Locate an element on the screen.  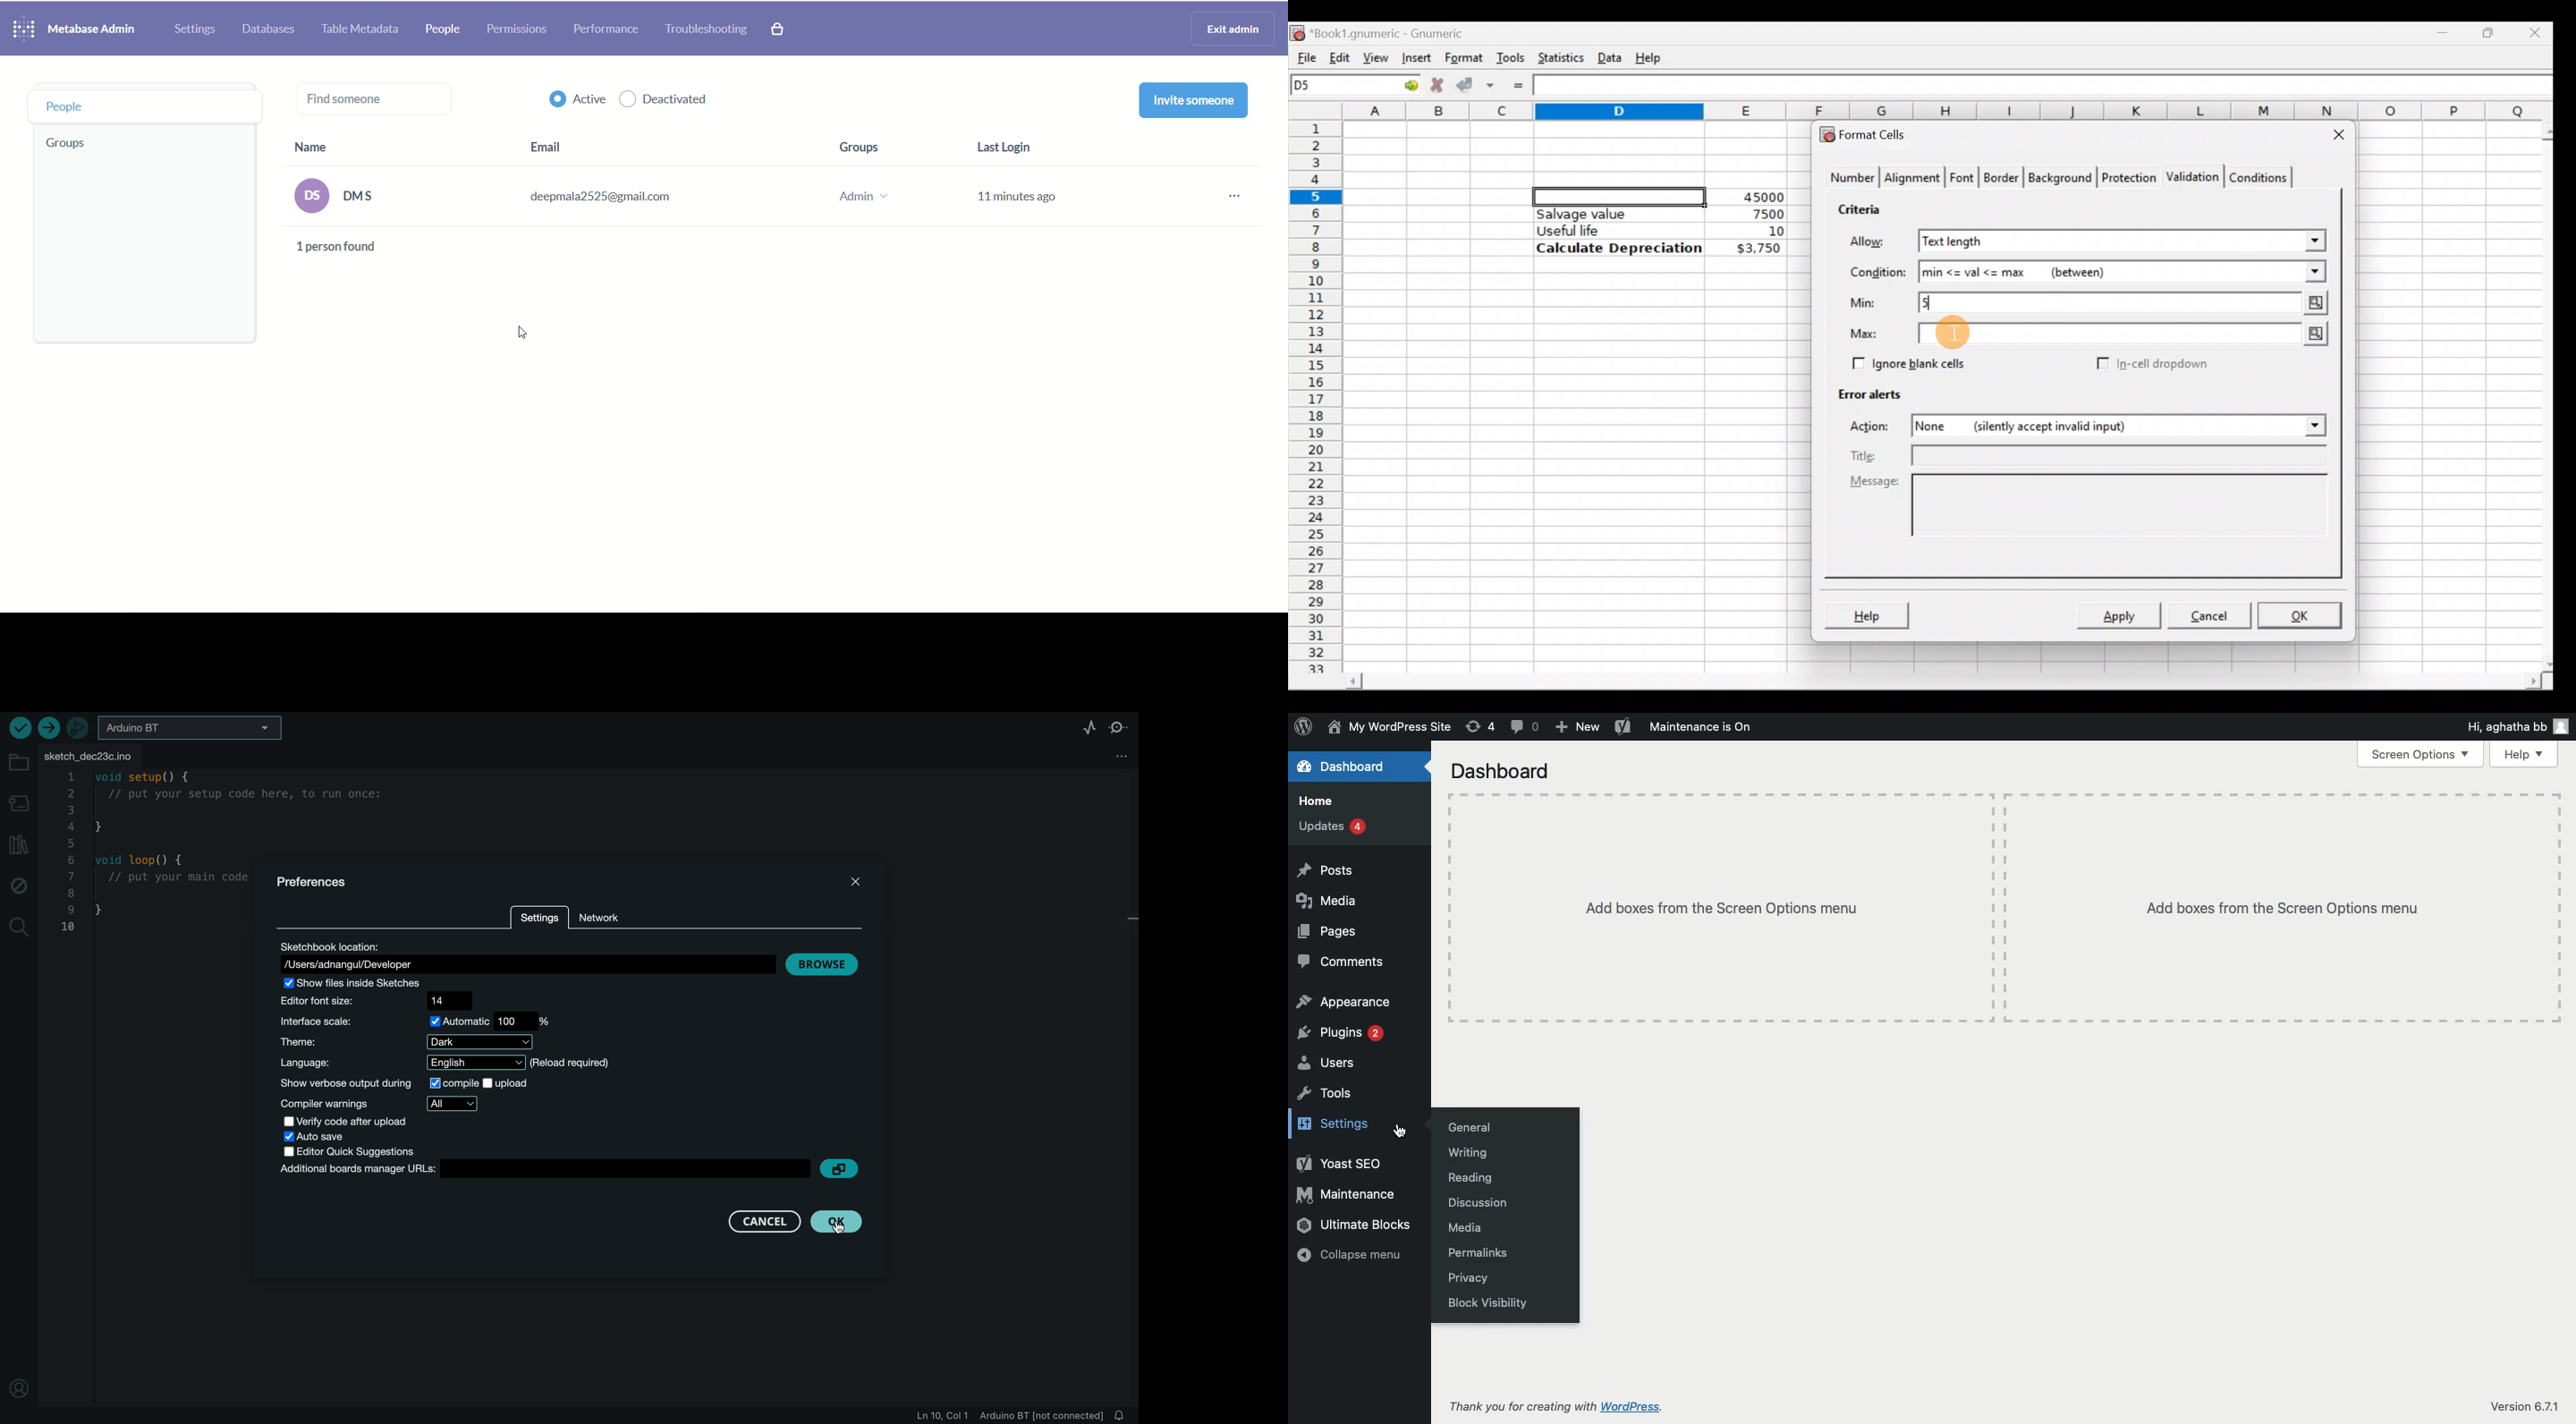
7500 is located at coordinates (1747, 213).